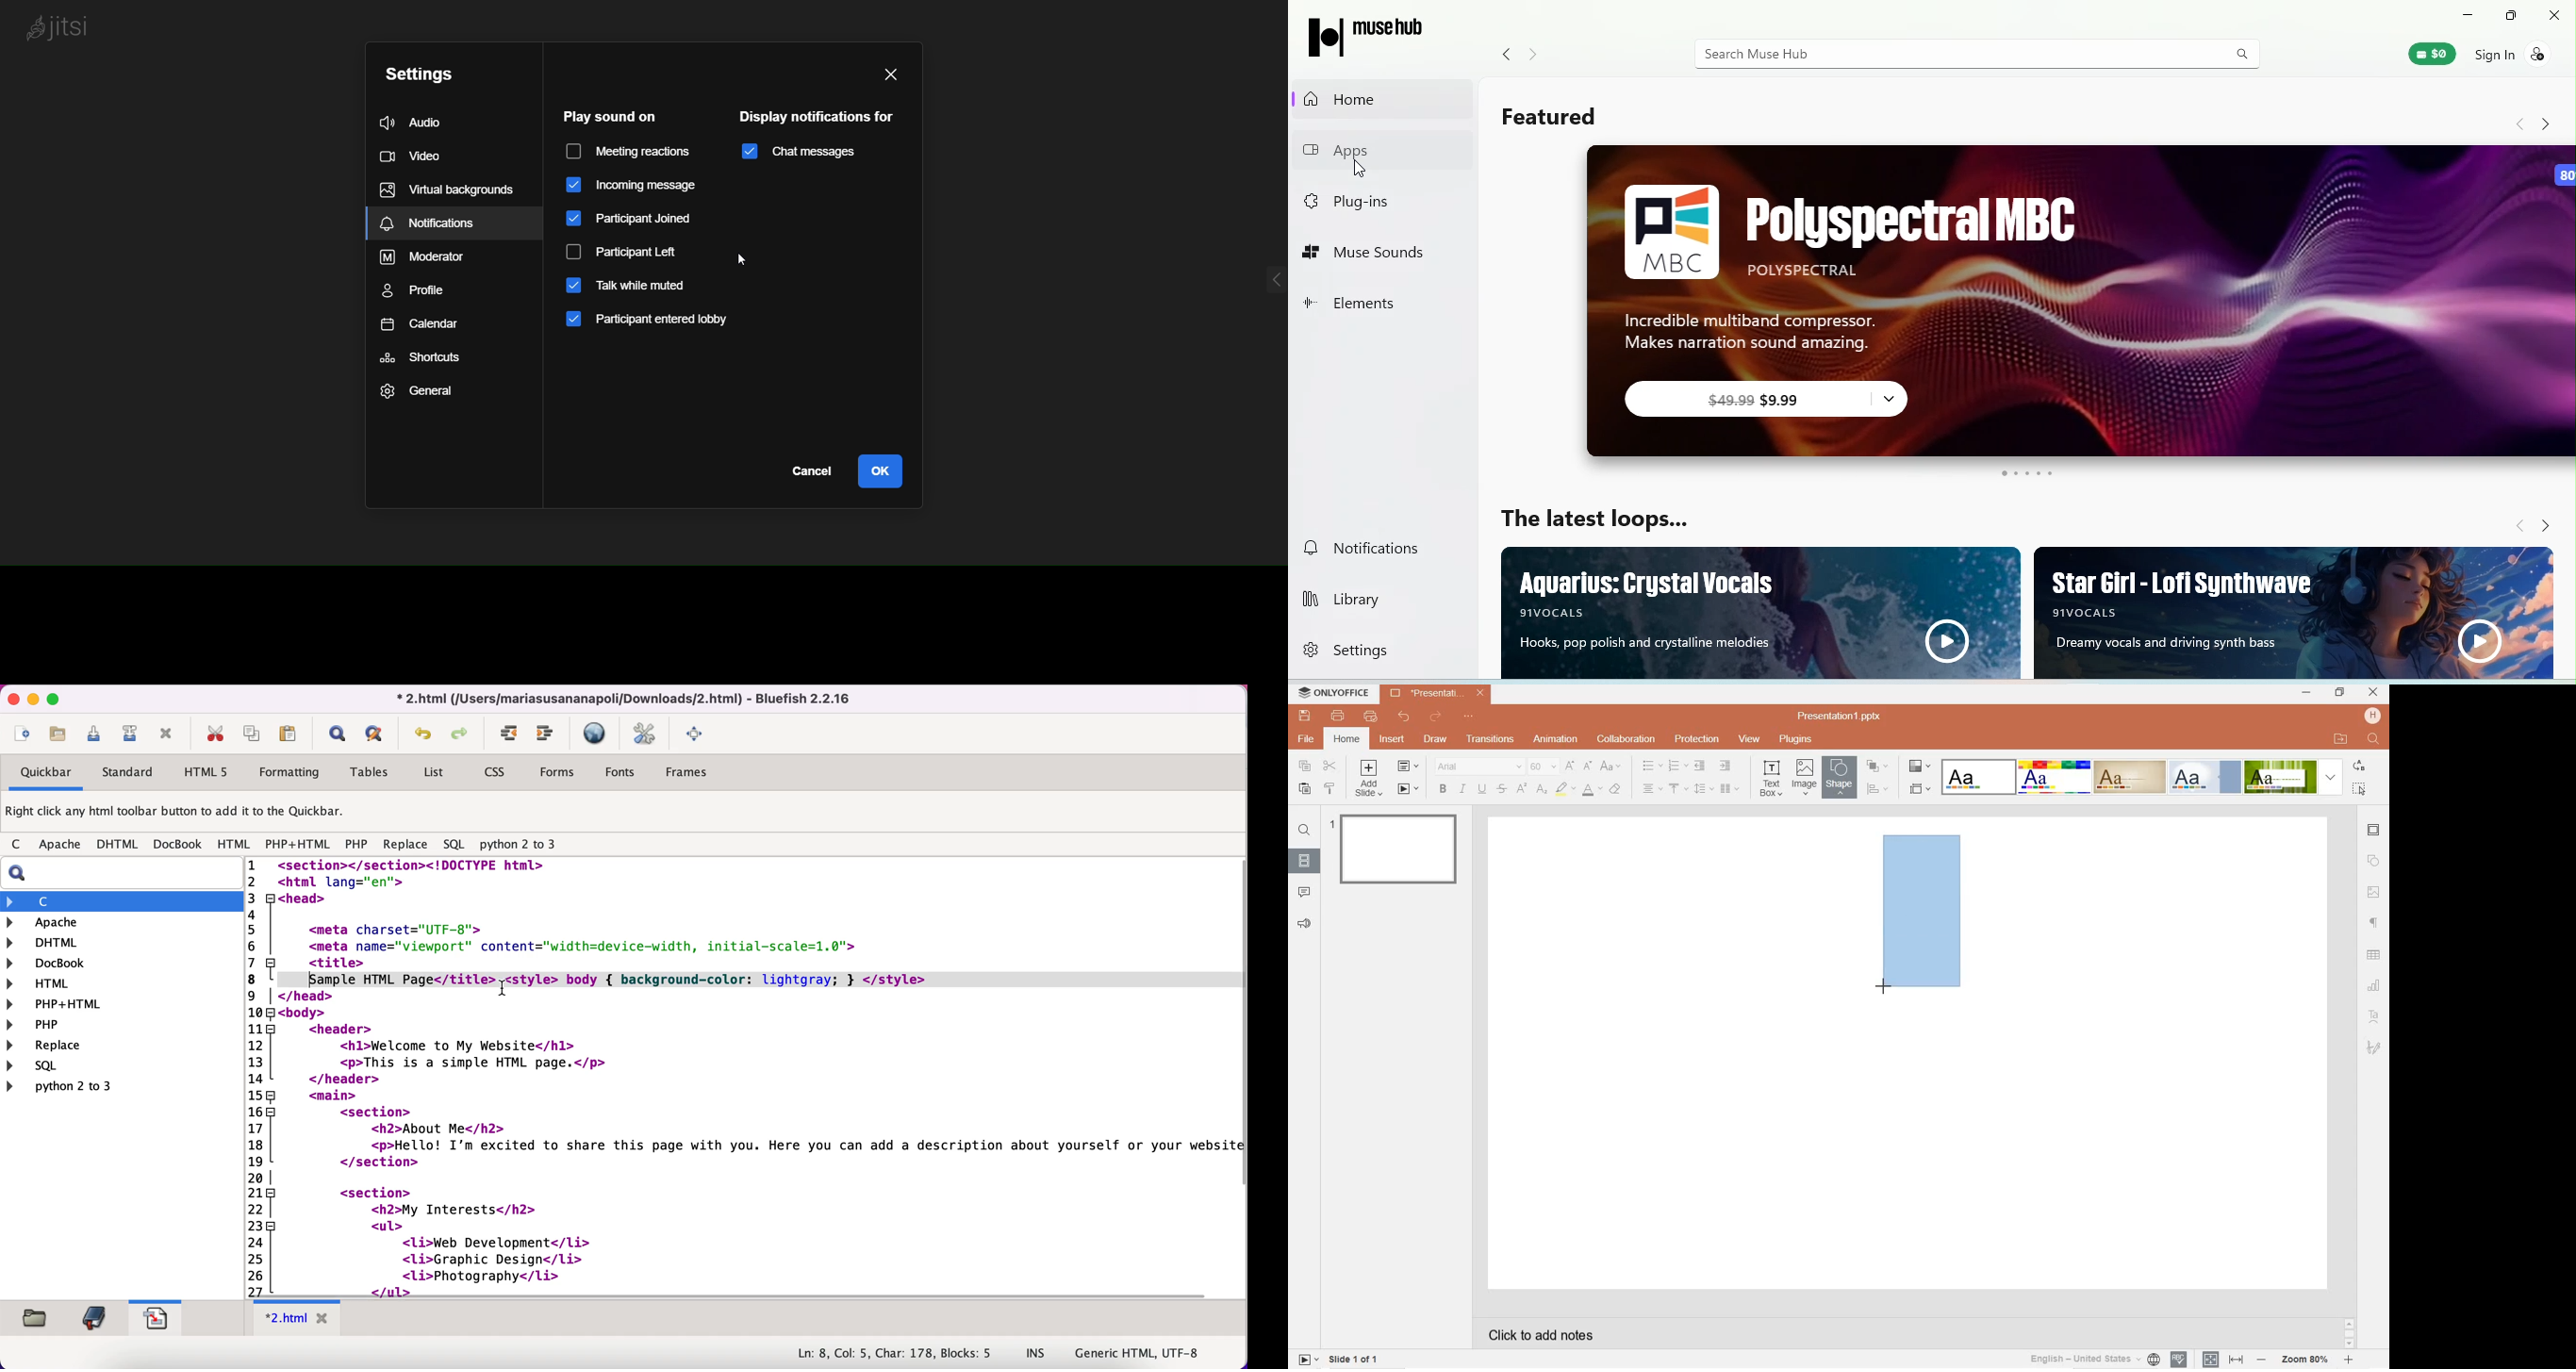  What do you see at coordinates (1488, 740) in the screenshot?
I see `transitions` at bounding box center [1488, 740].